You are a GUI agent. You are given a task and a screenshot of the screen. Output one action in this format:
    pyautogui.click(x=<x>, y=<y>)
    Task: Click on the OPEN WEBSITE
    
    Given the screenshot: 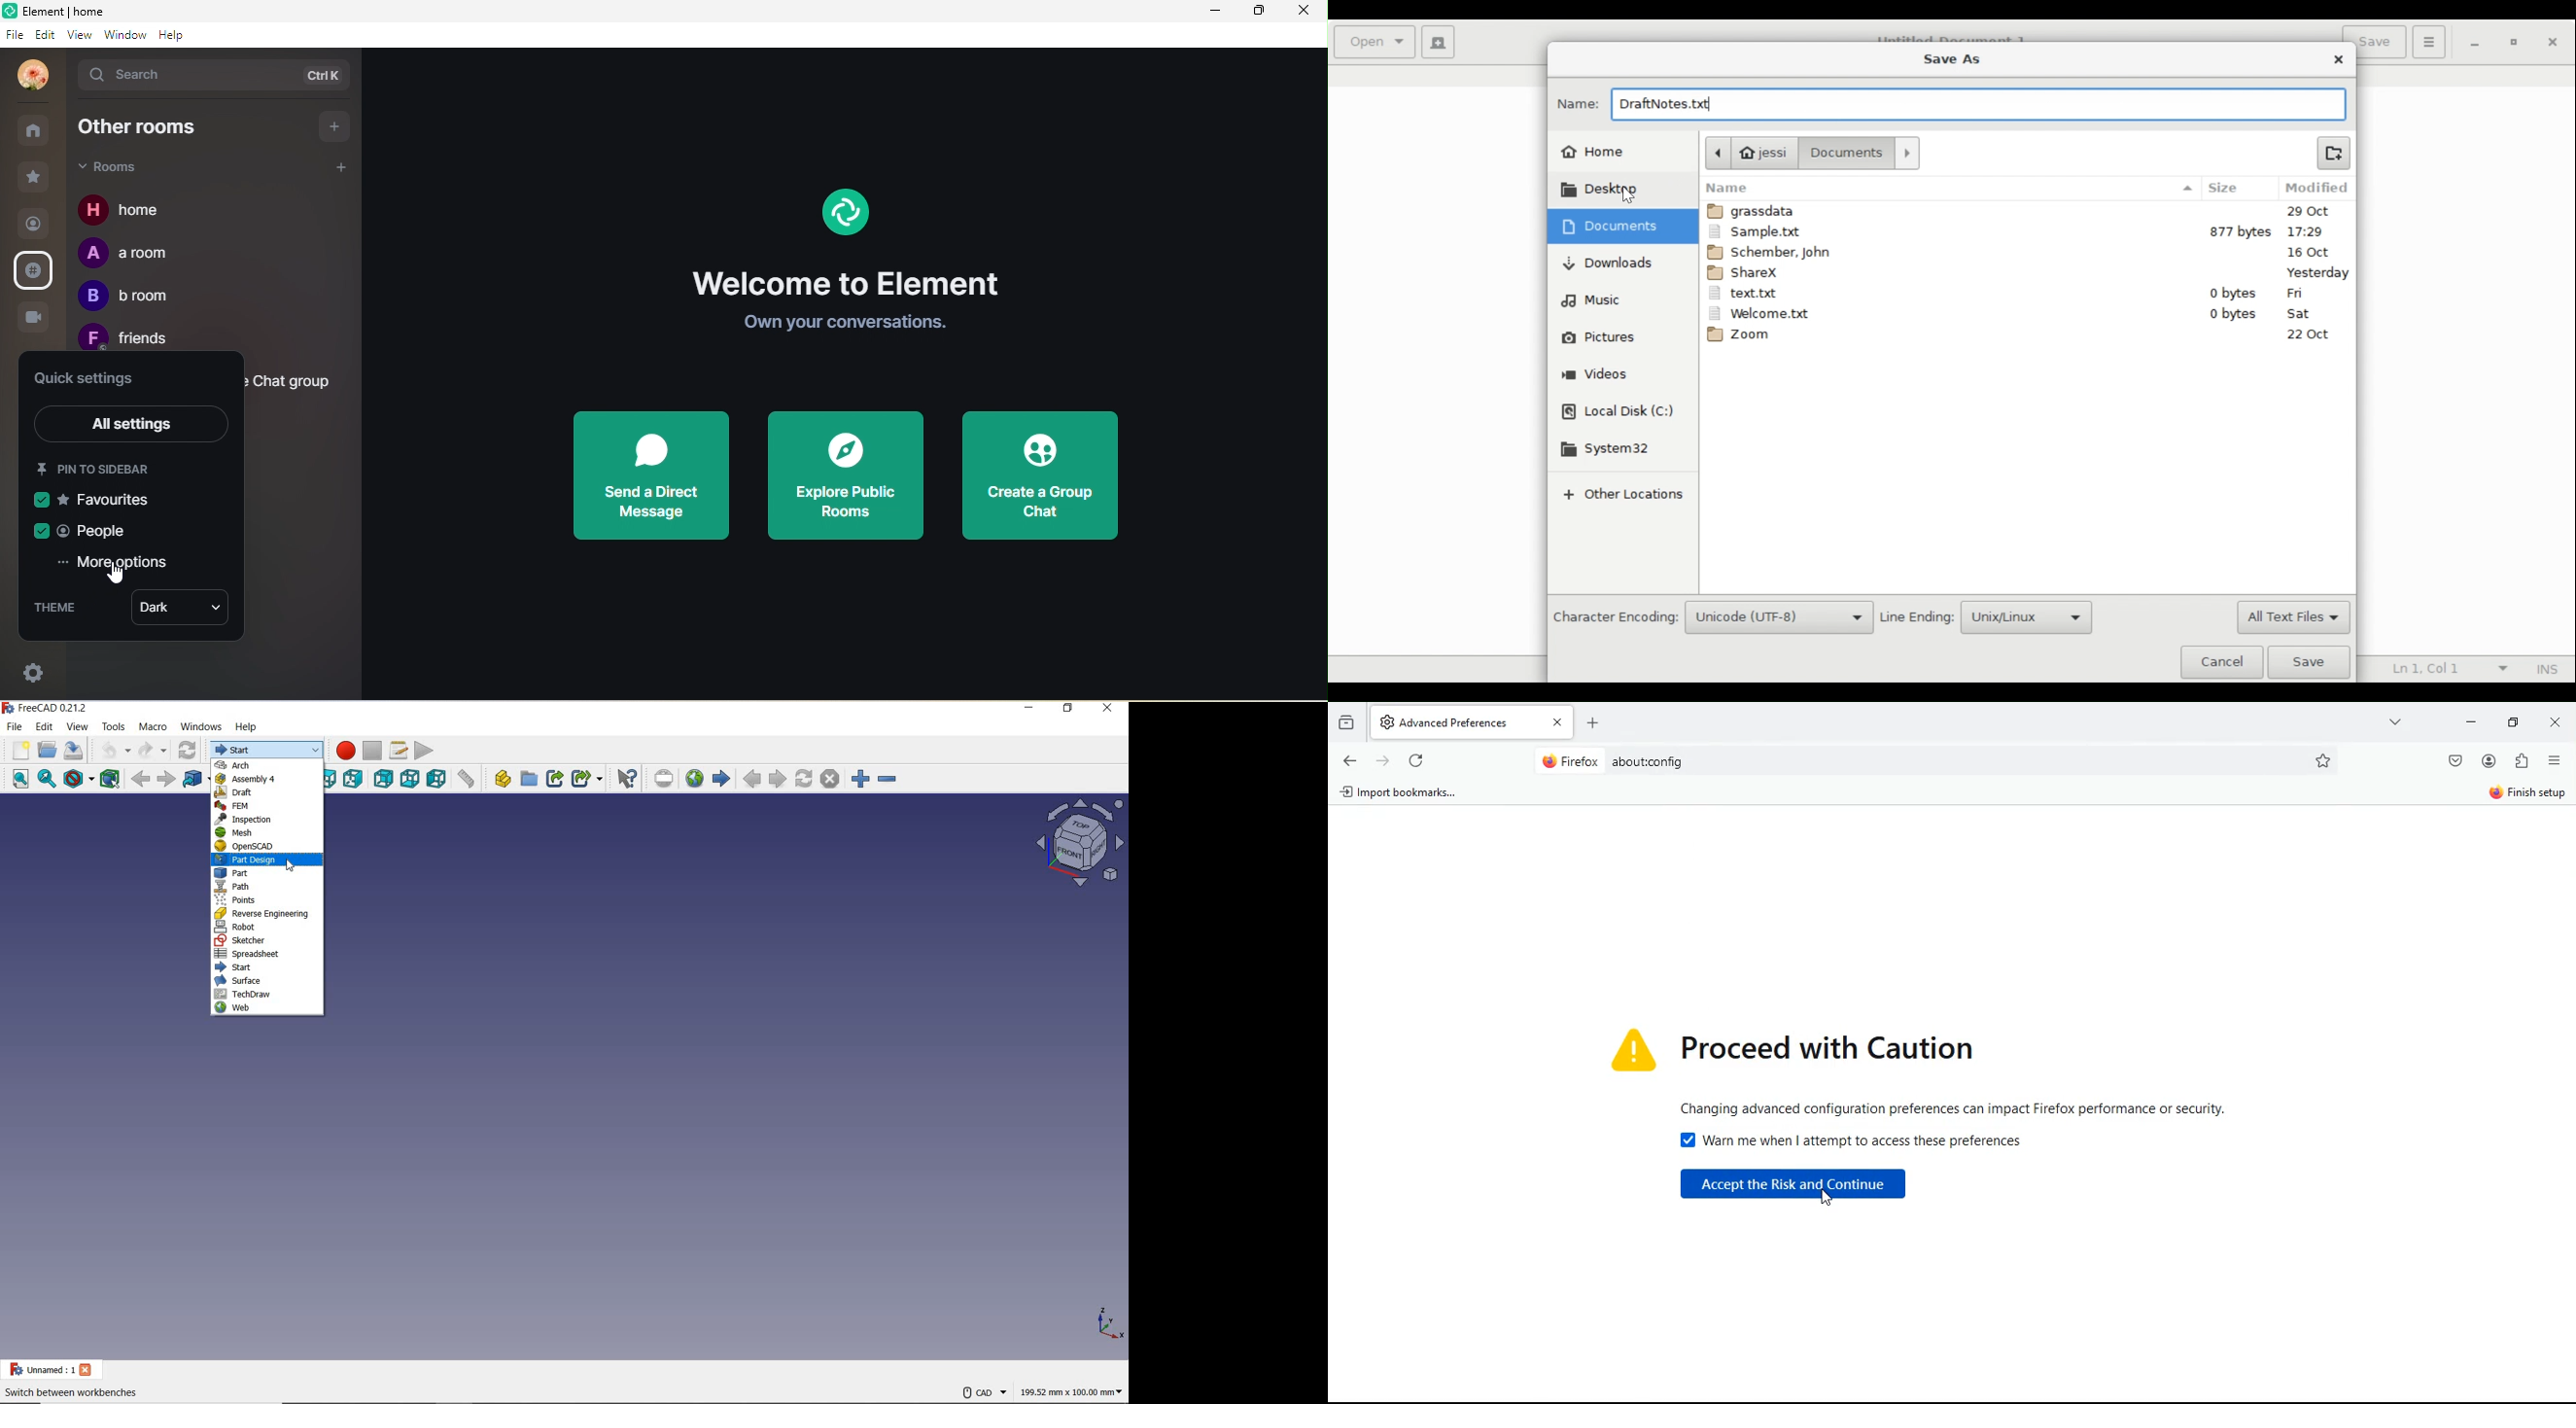 What is the action you would take?
    pyautogui.click(x=694, y=778)
    